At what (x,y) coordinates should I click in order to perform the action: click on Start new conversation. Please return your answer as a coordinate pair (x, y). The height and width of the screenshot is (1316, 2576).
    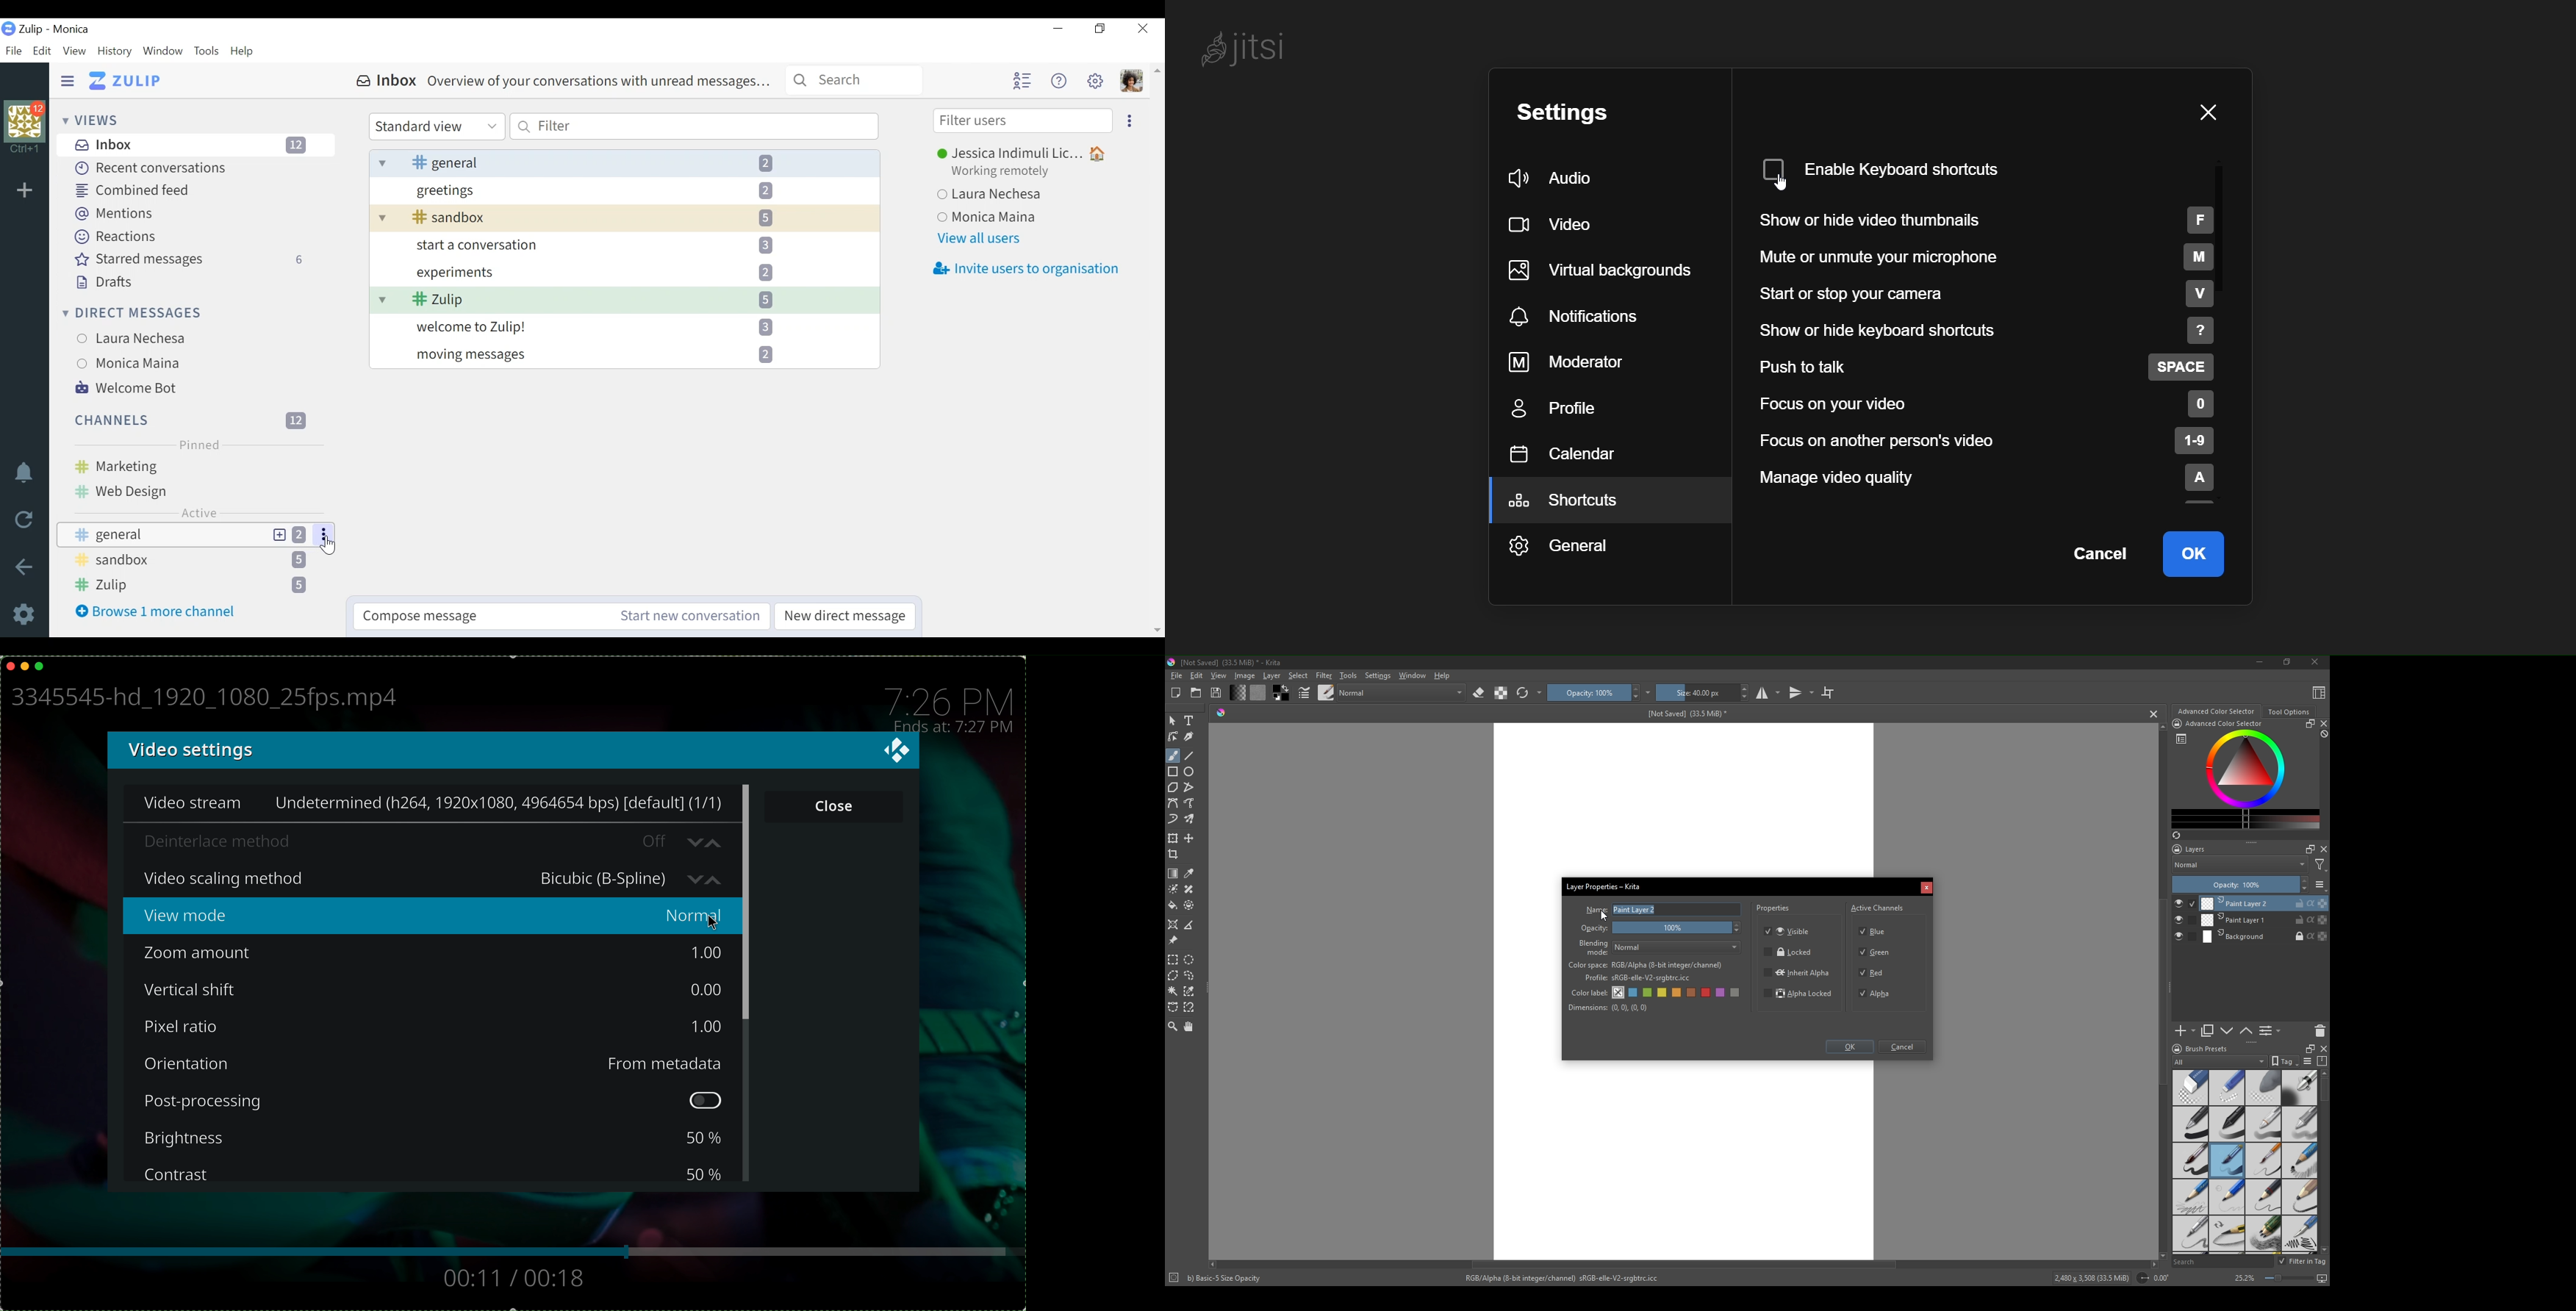
    Looking at the image, I should click on (691, 616).